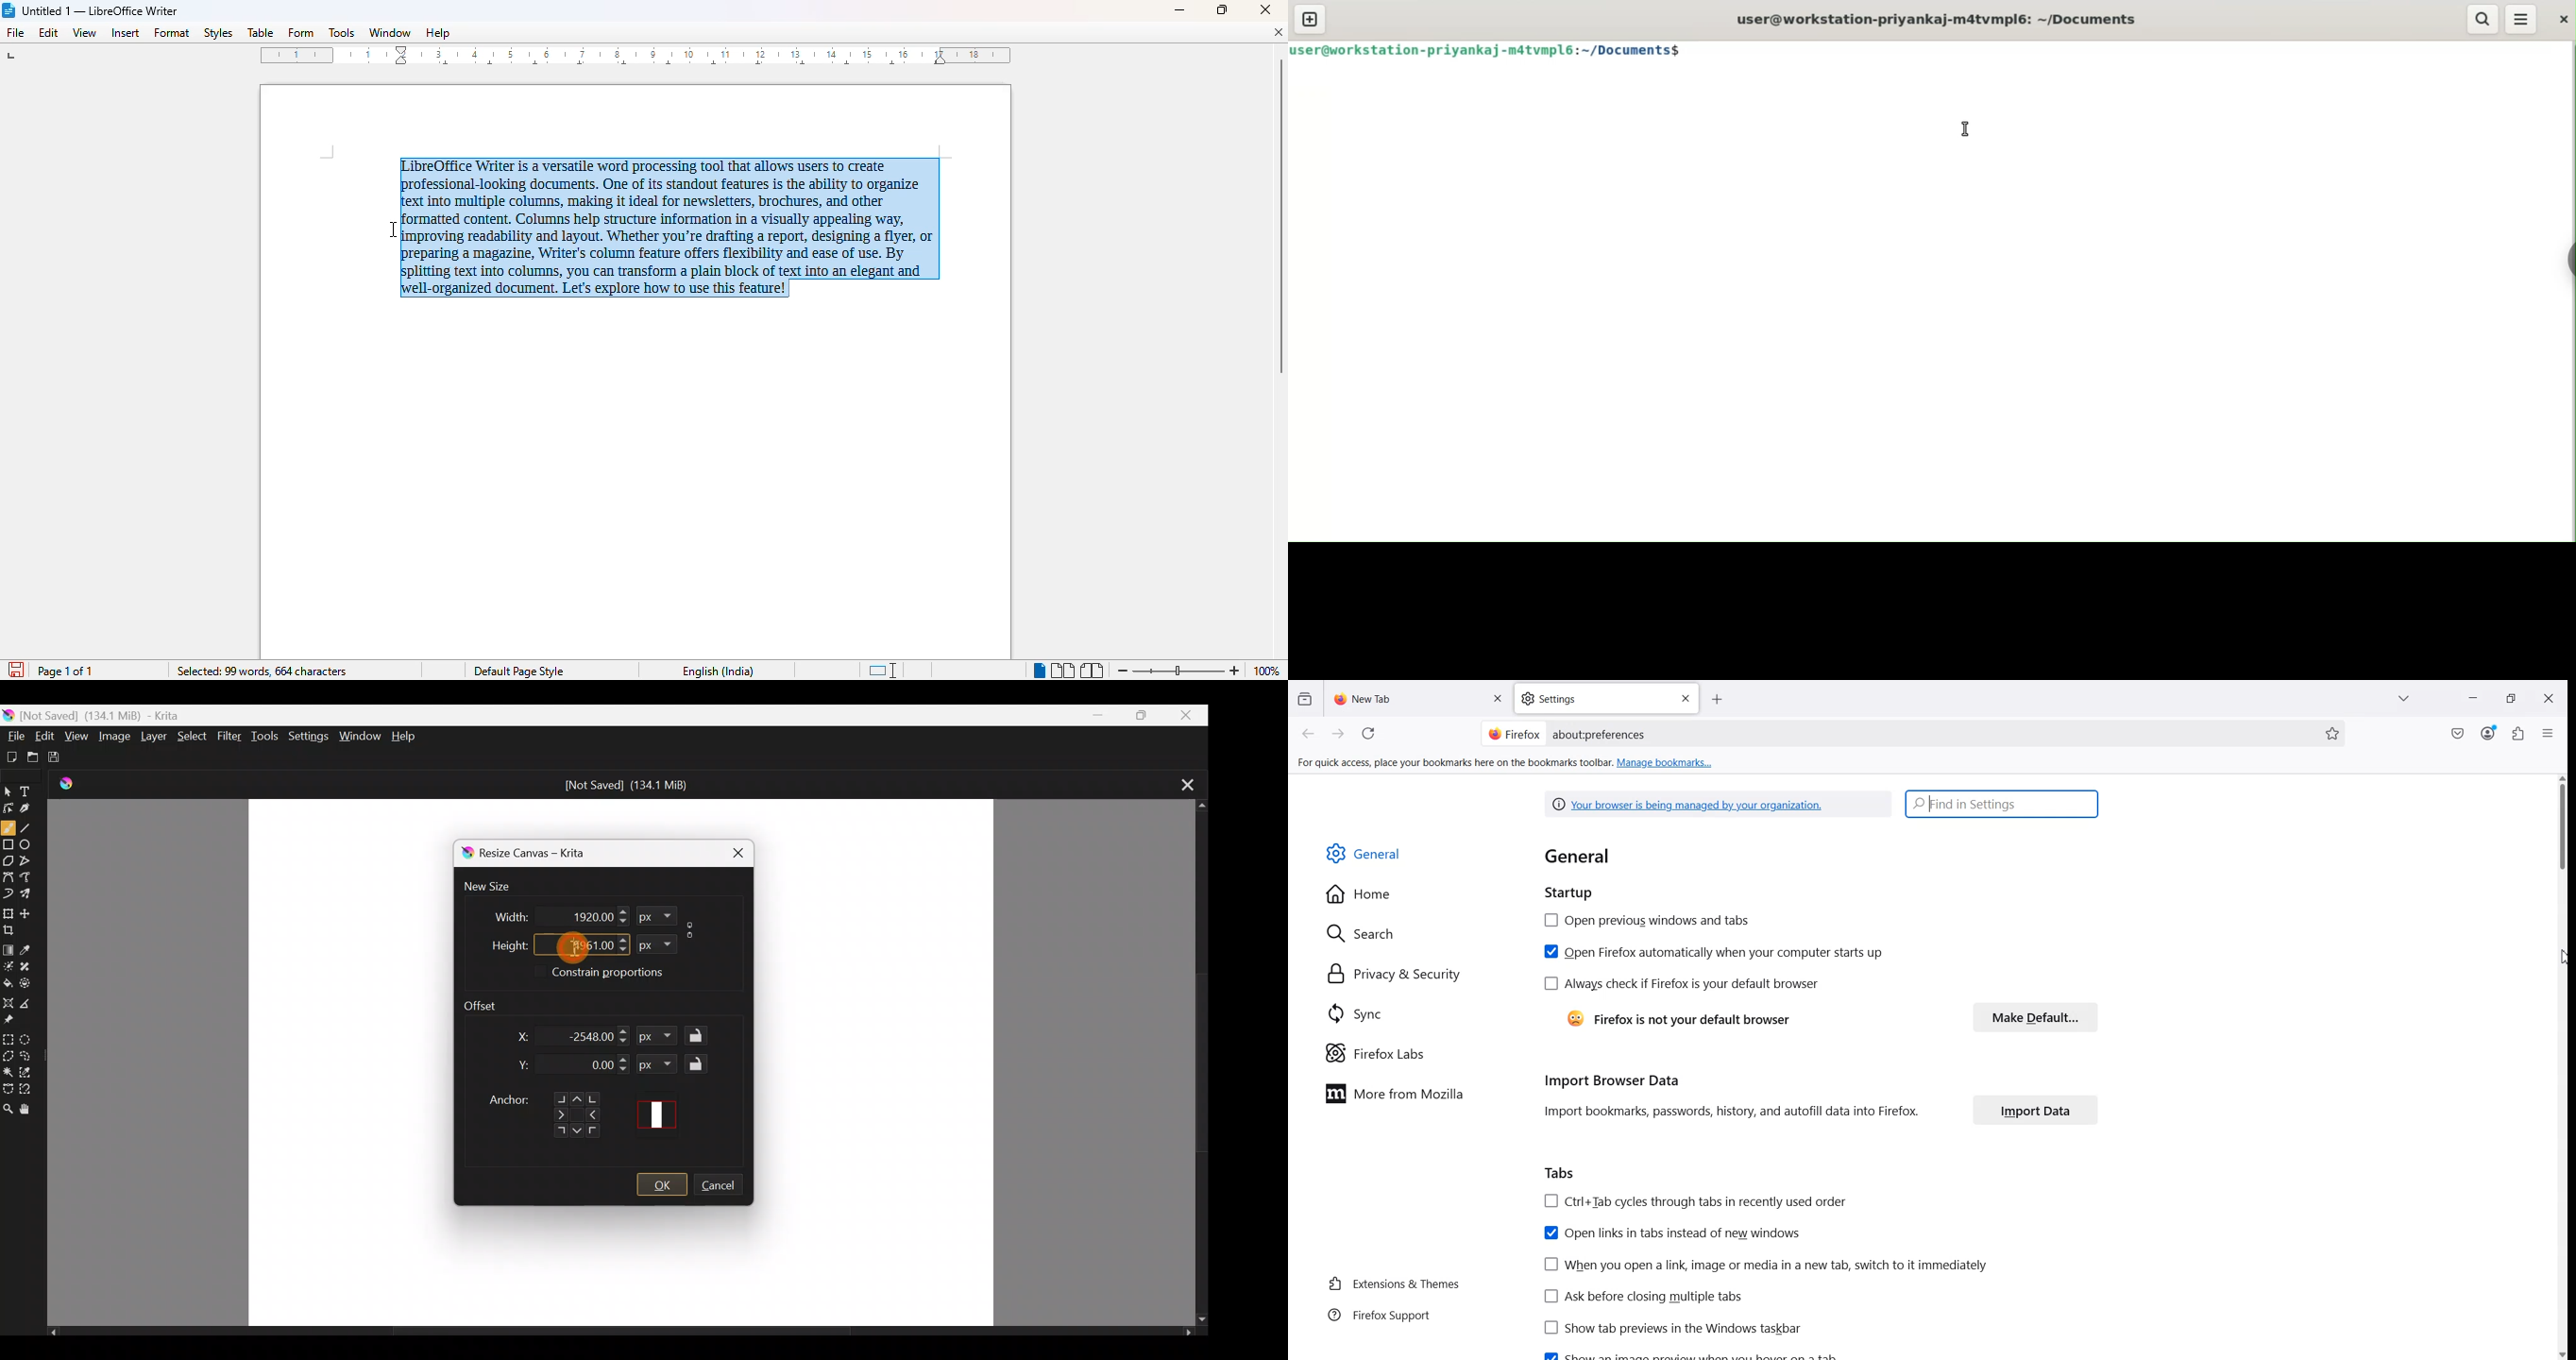 The image size is (2576, 1372). I want to click on Tabs, so click(1559, 1171).